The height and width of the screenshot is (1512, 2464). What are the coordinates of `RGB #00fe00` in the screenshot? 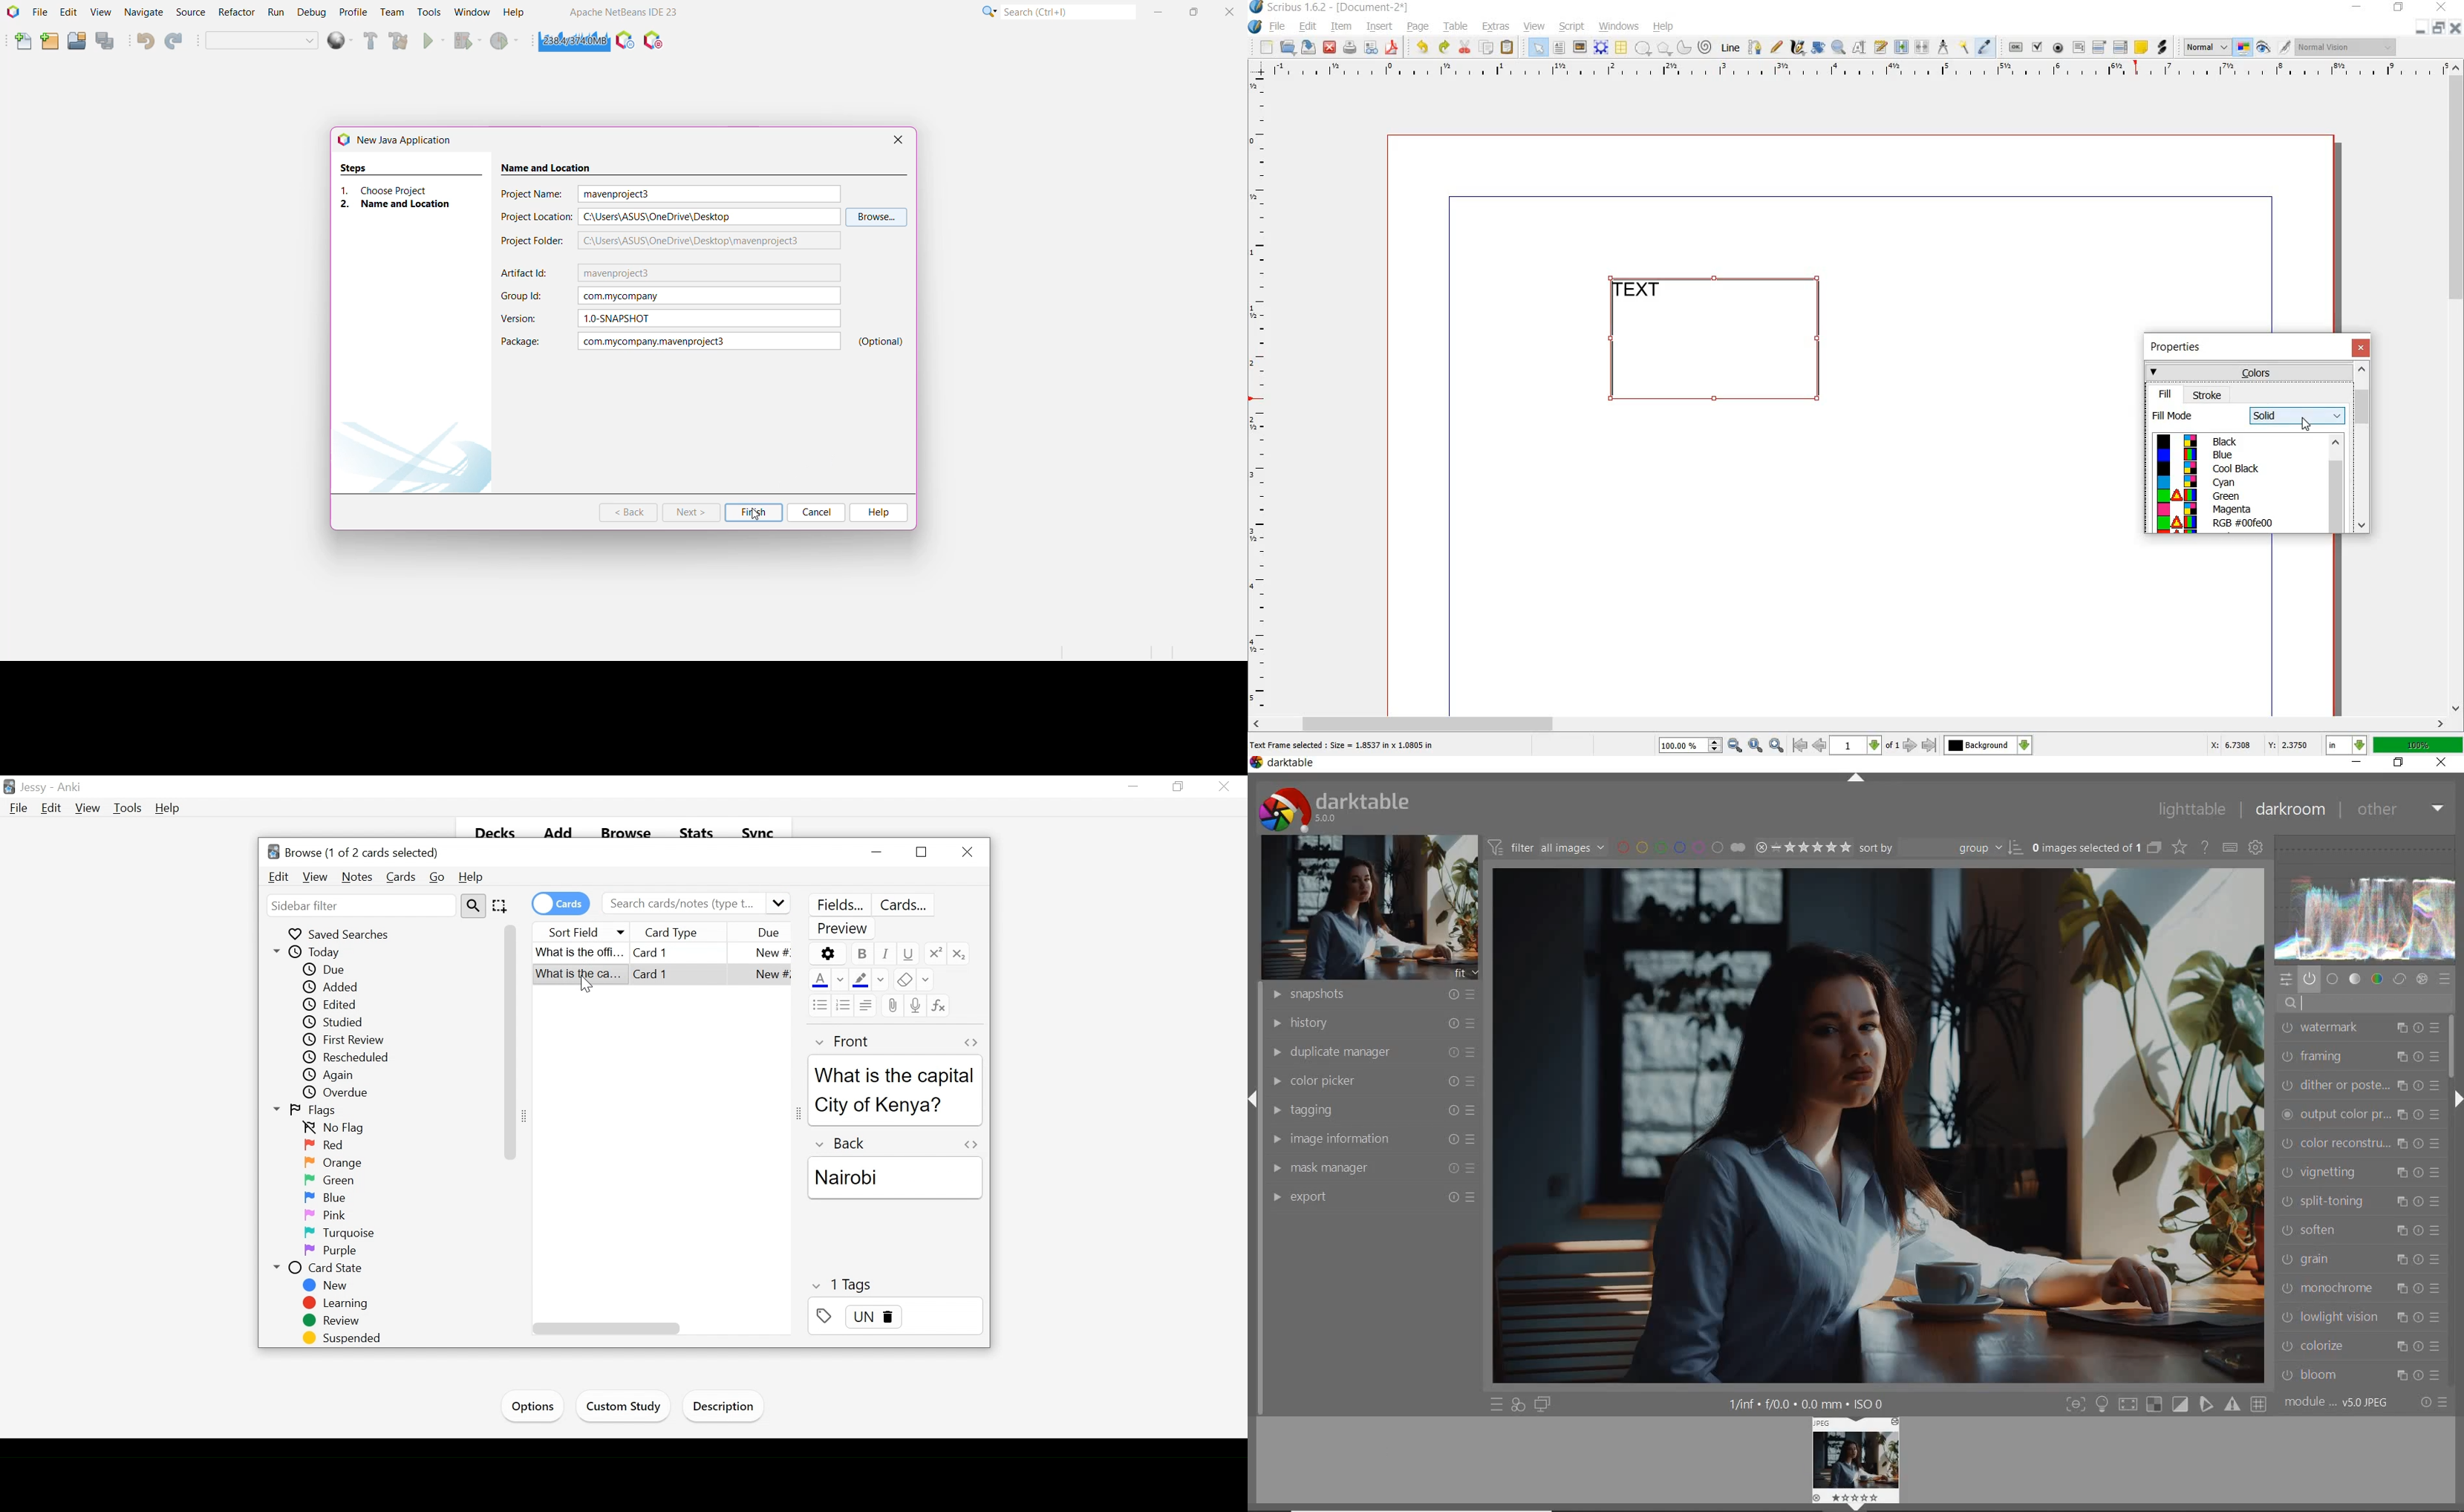 It's located at (2245, 523).